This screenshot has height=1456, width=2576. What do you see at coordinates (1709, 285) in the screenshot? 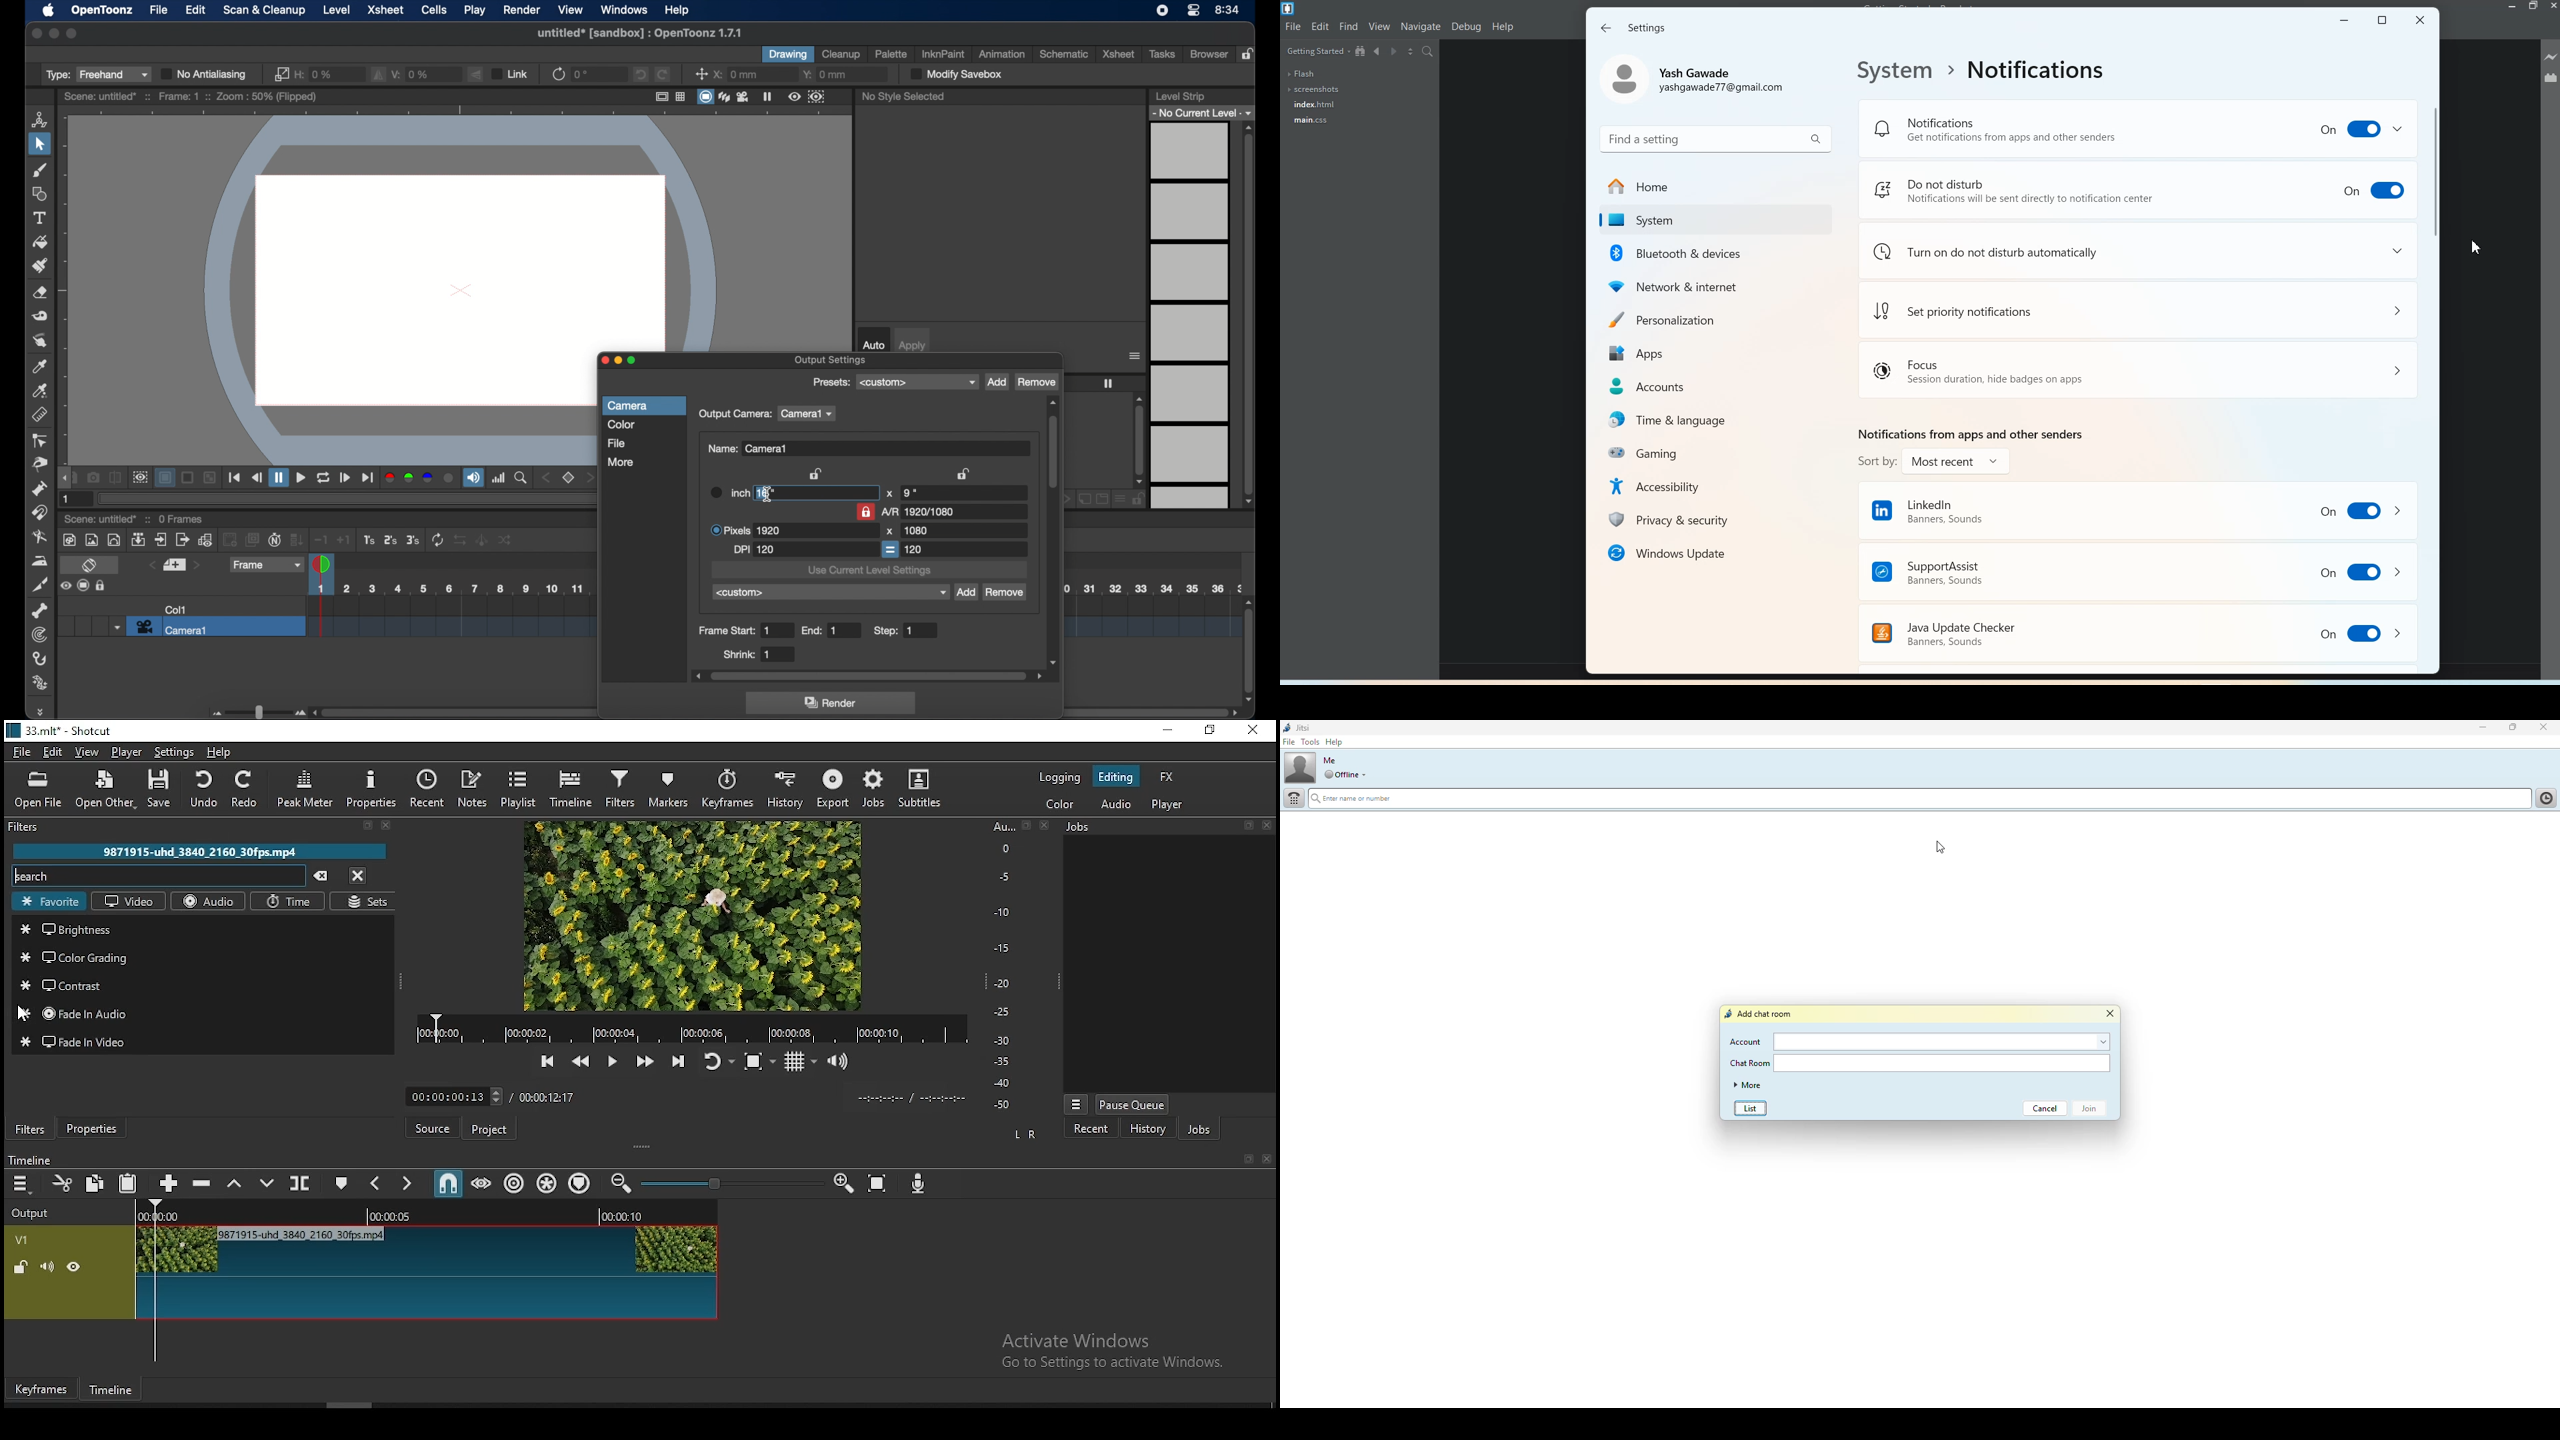
I see `Network & internet` at bounding box center [1709, 285].